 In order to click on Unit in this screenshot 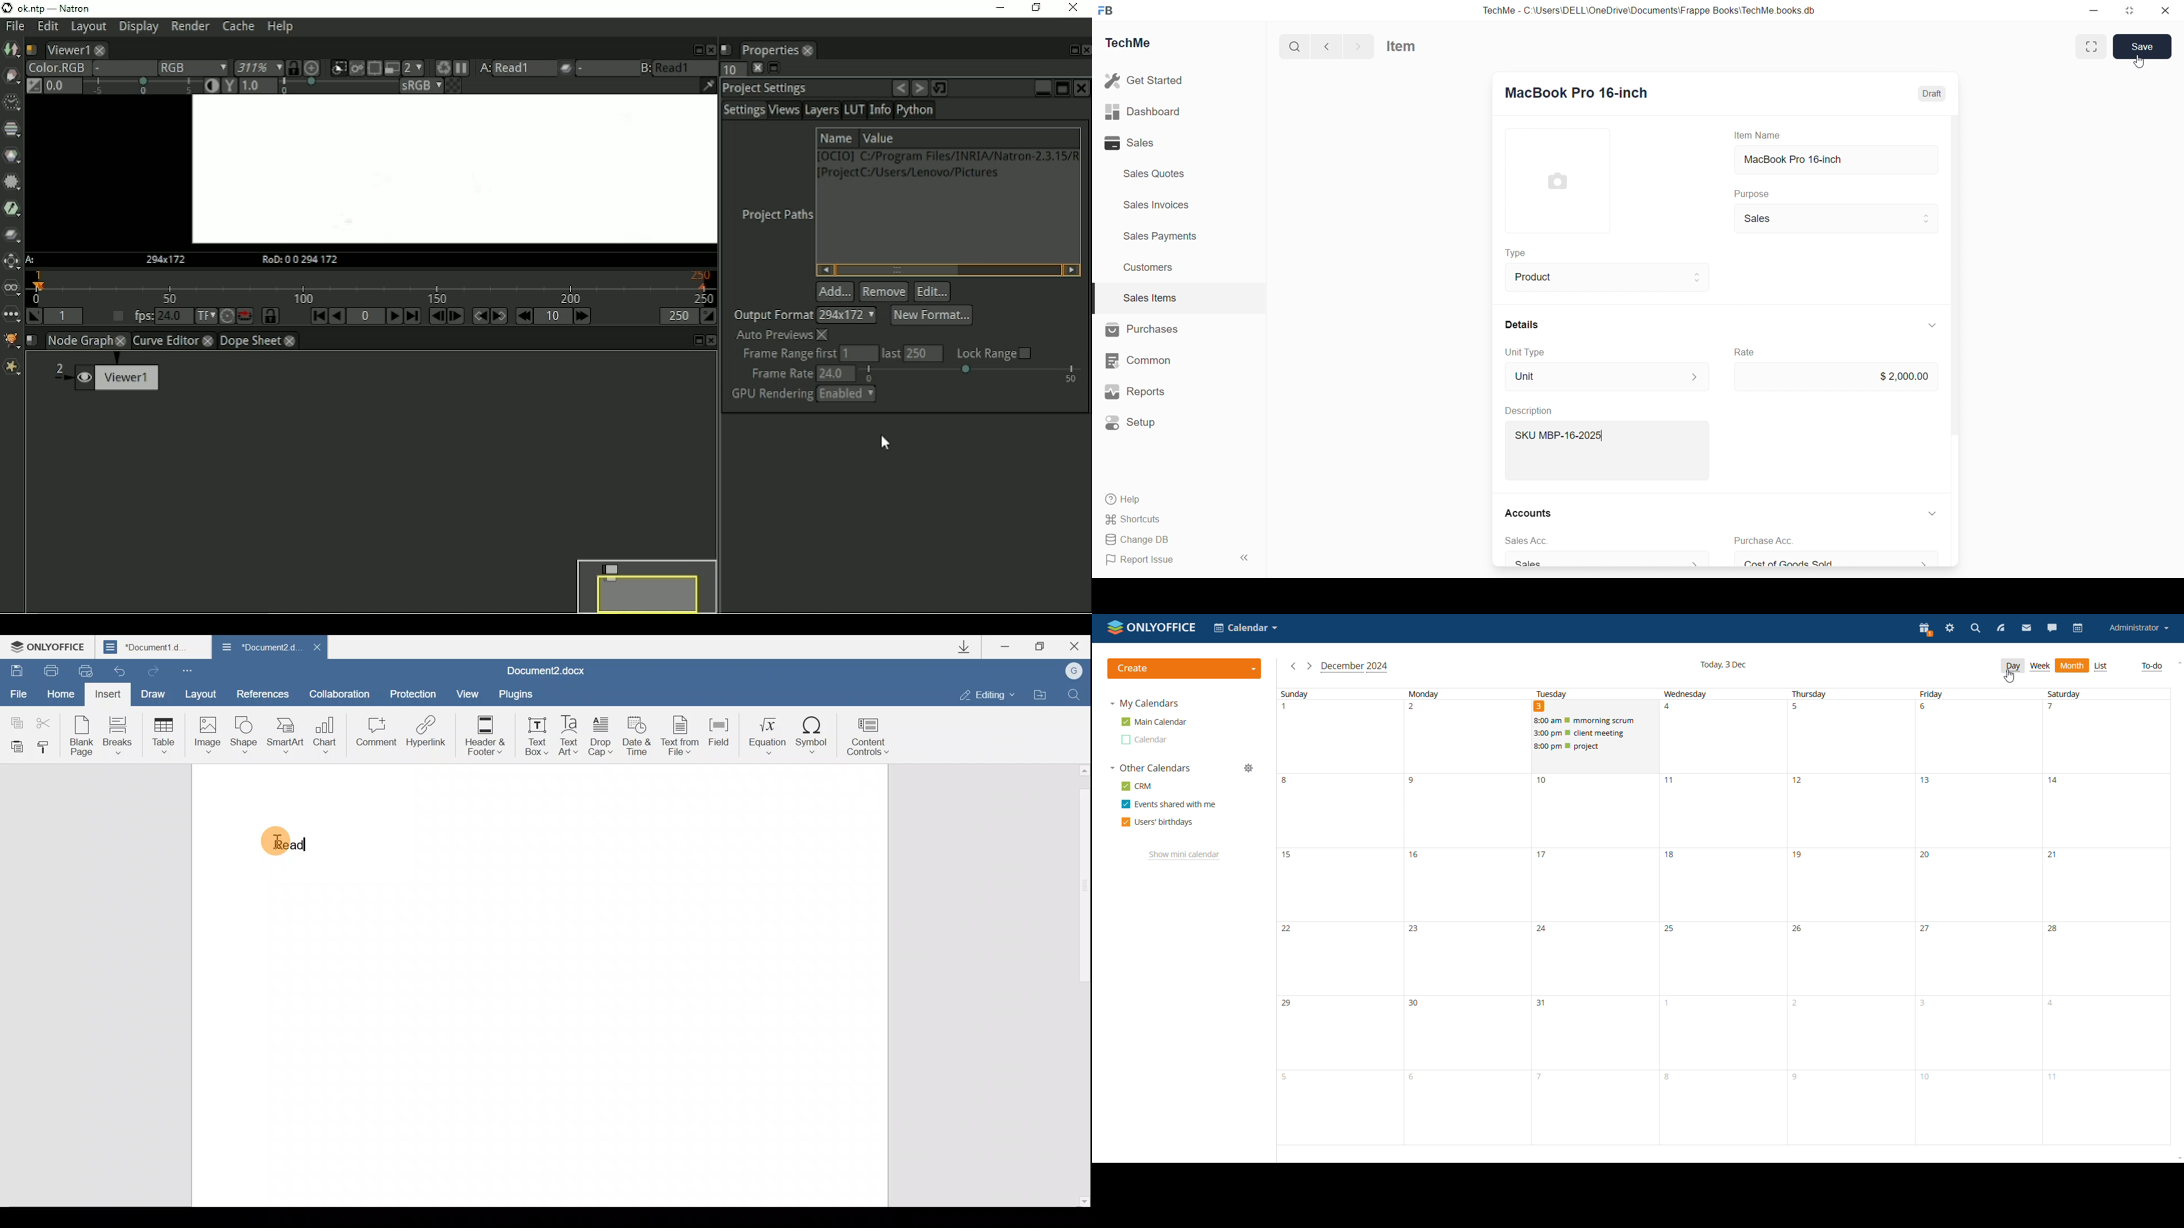, I will do `click(1607, 377)`.